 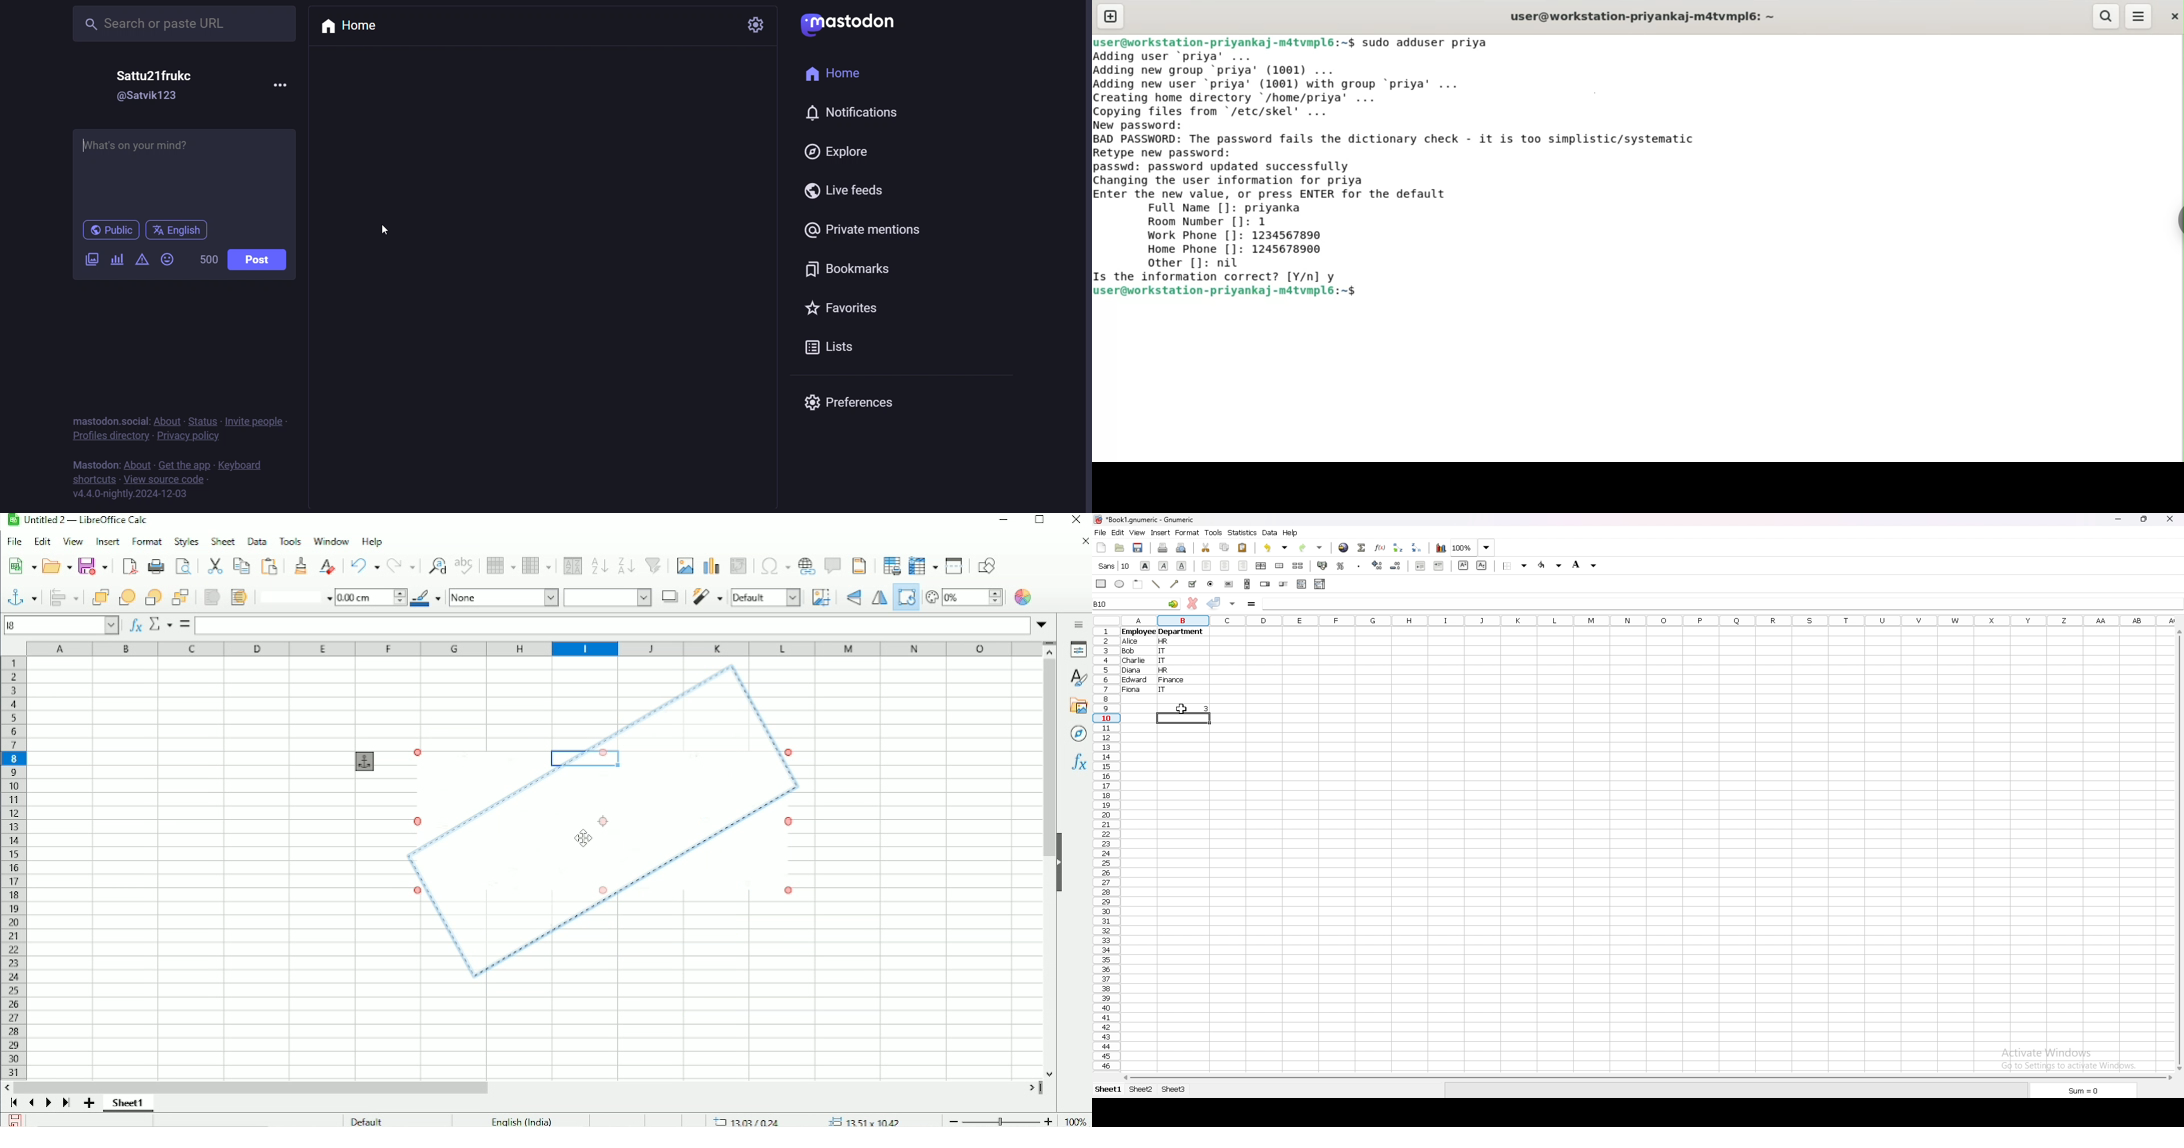 I want to click on slider, so click(x=1284, y=585).